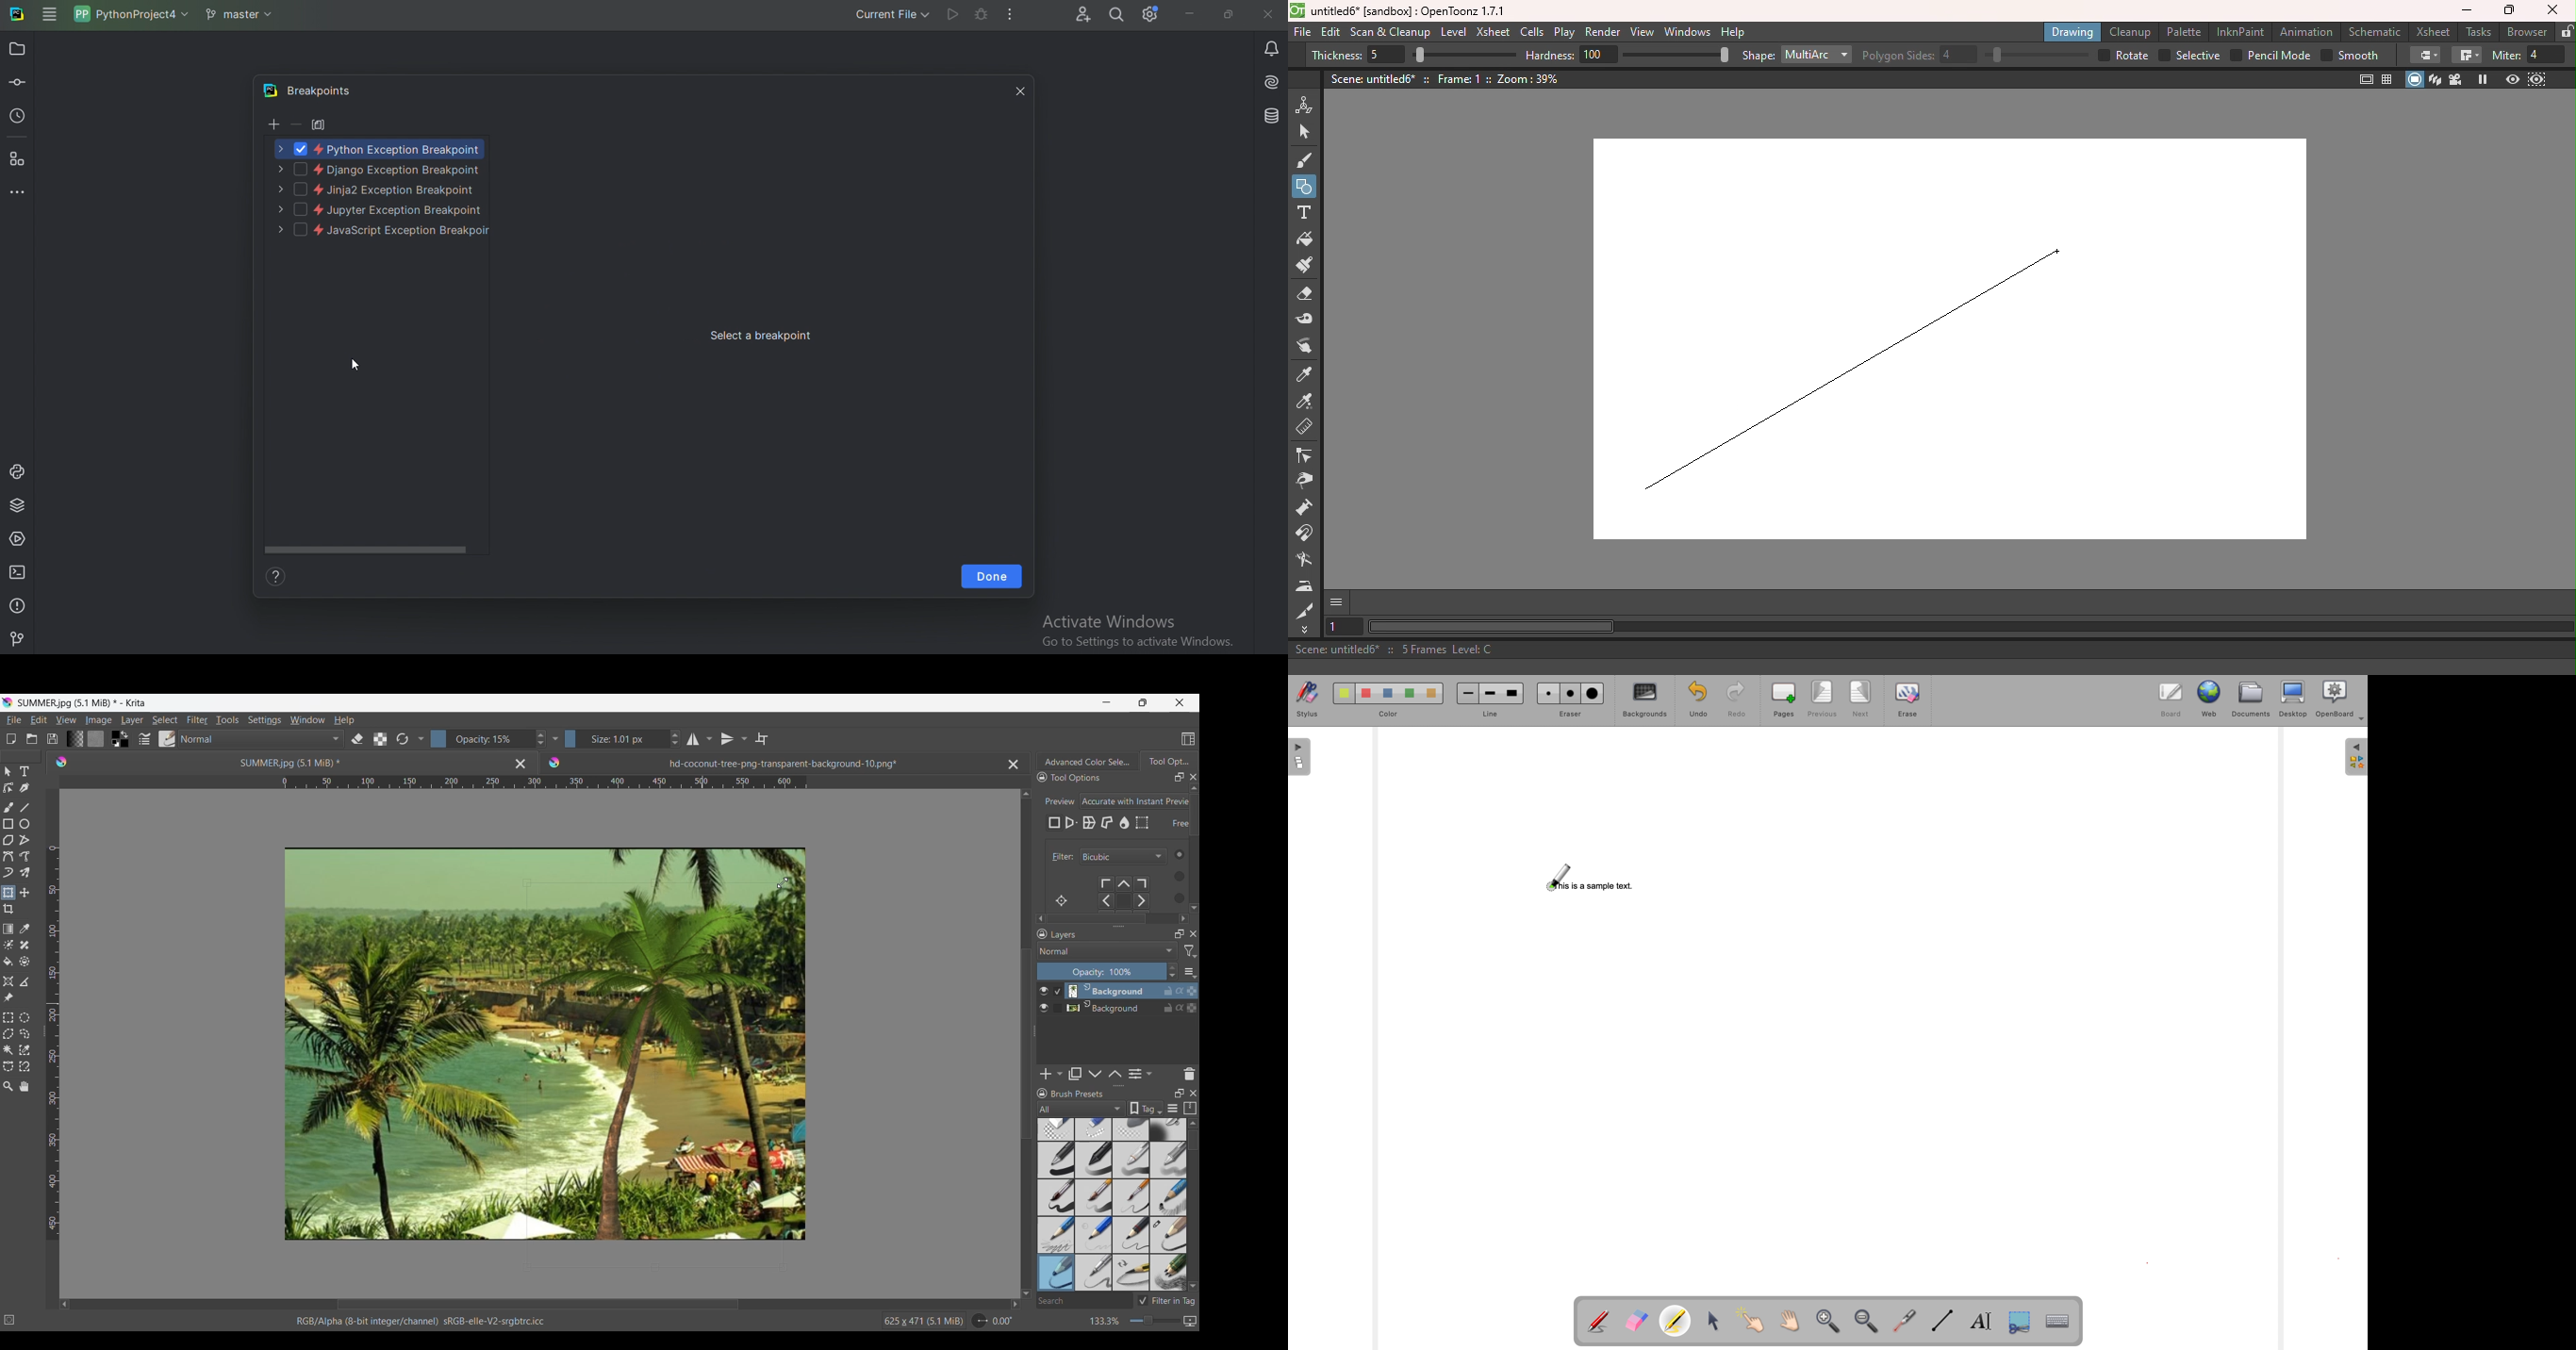 Image resolution: width=2576 pixels, height=1372 pixels. What do you see at coordinates (1169, 1007) in the screenshot?
I see `Lock layer` at bounding box center [1169, 1007].